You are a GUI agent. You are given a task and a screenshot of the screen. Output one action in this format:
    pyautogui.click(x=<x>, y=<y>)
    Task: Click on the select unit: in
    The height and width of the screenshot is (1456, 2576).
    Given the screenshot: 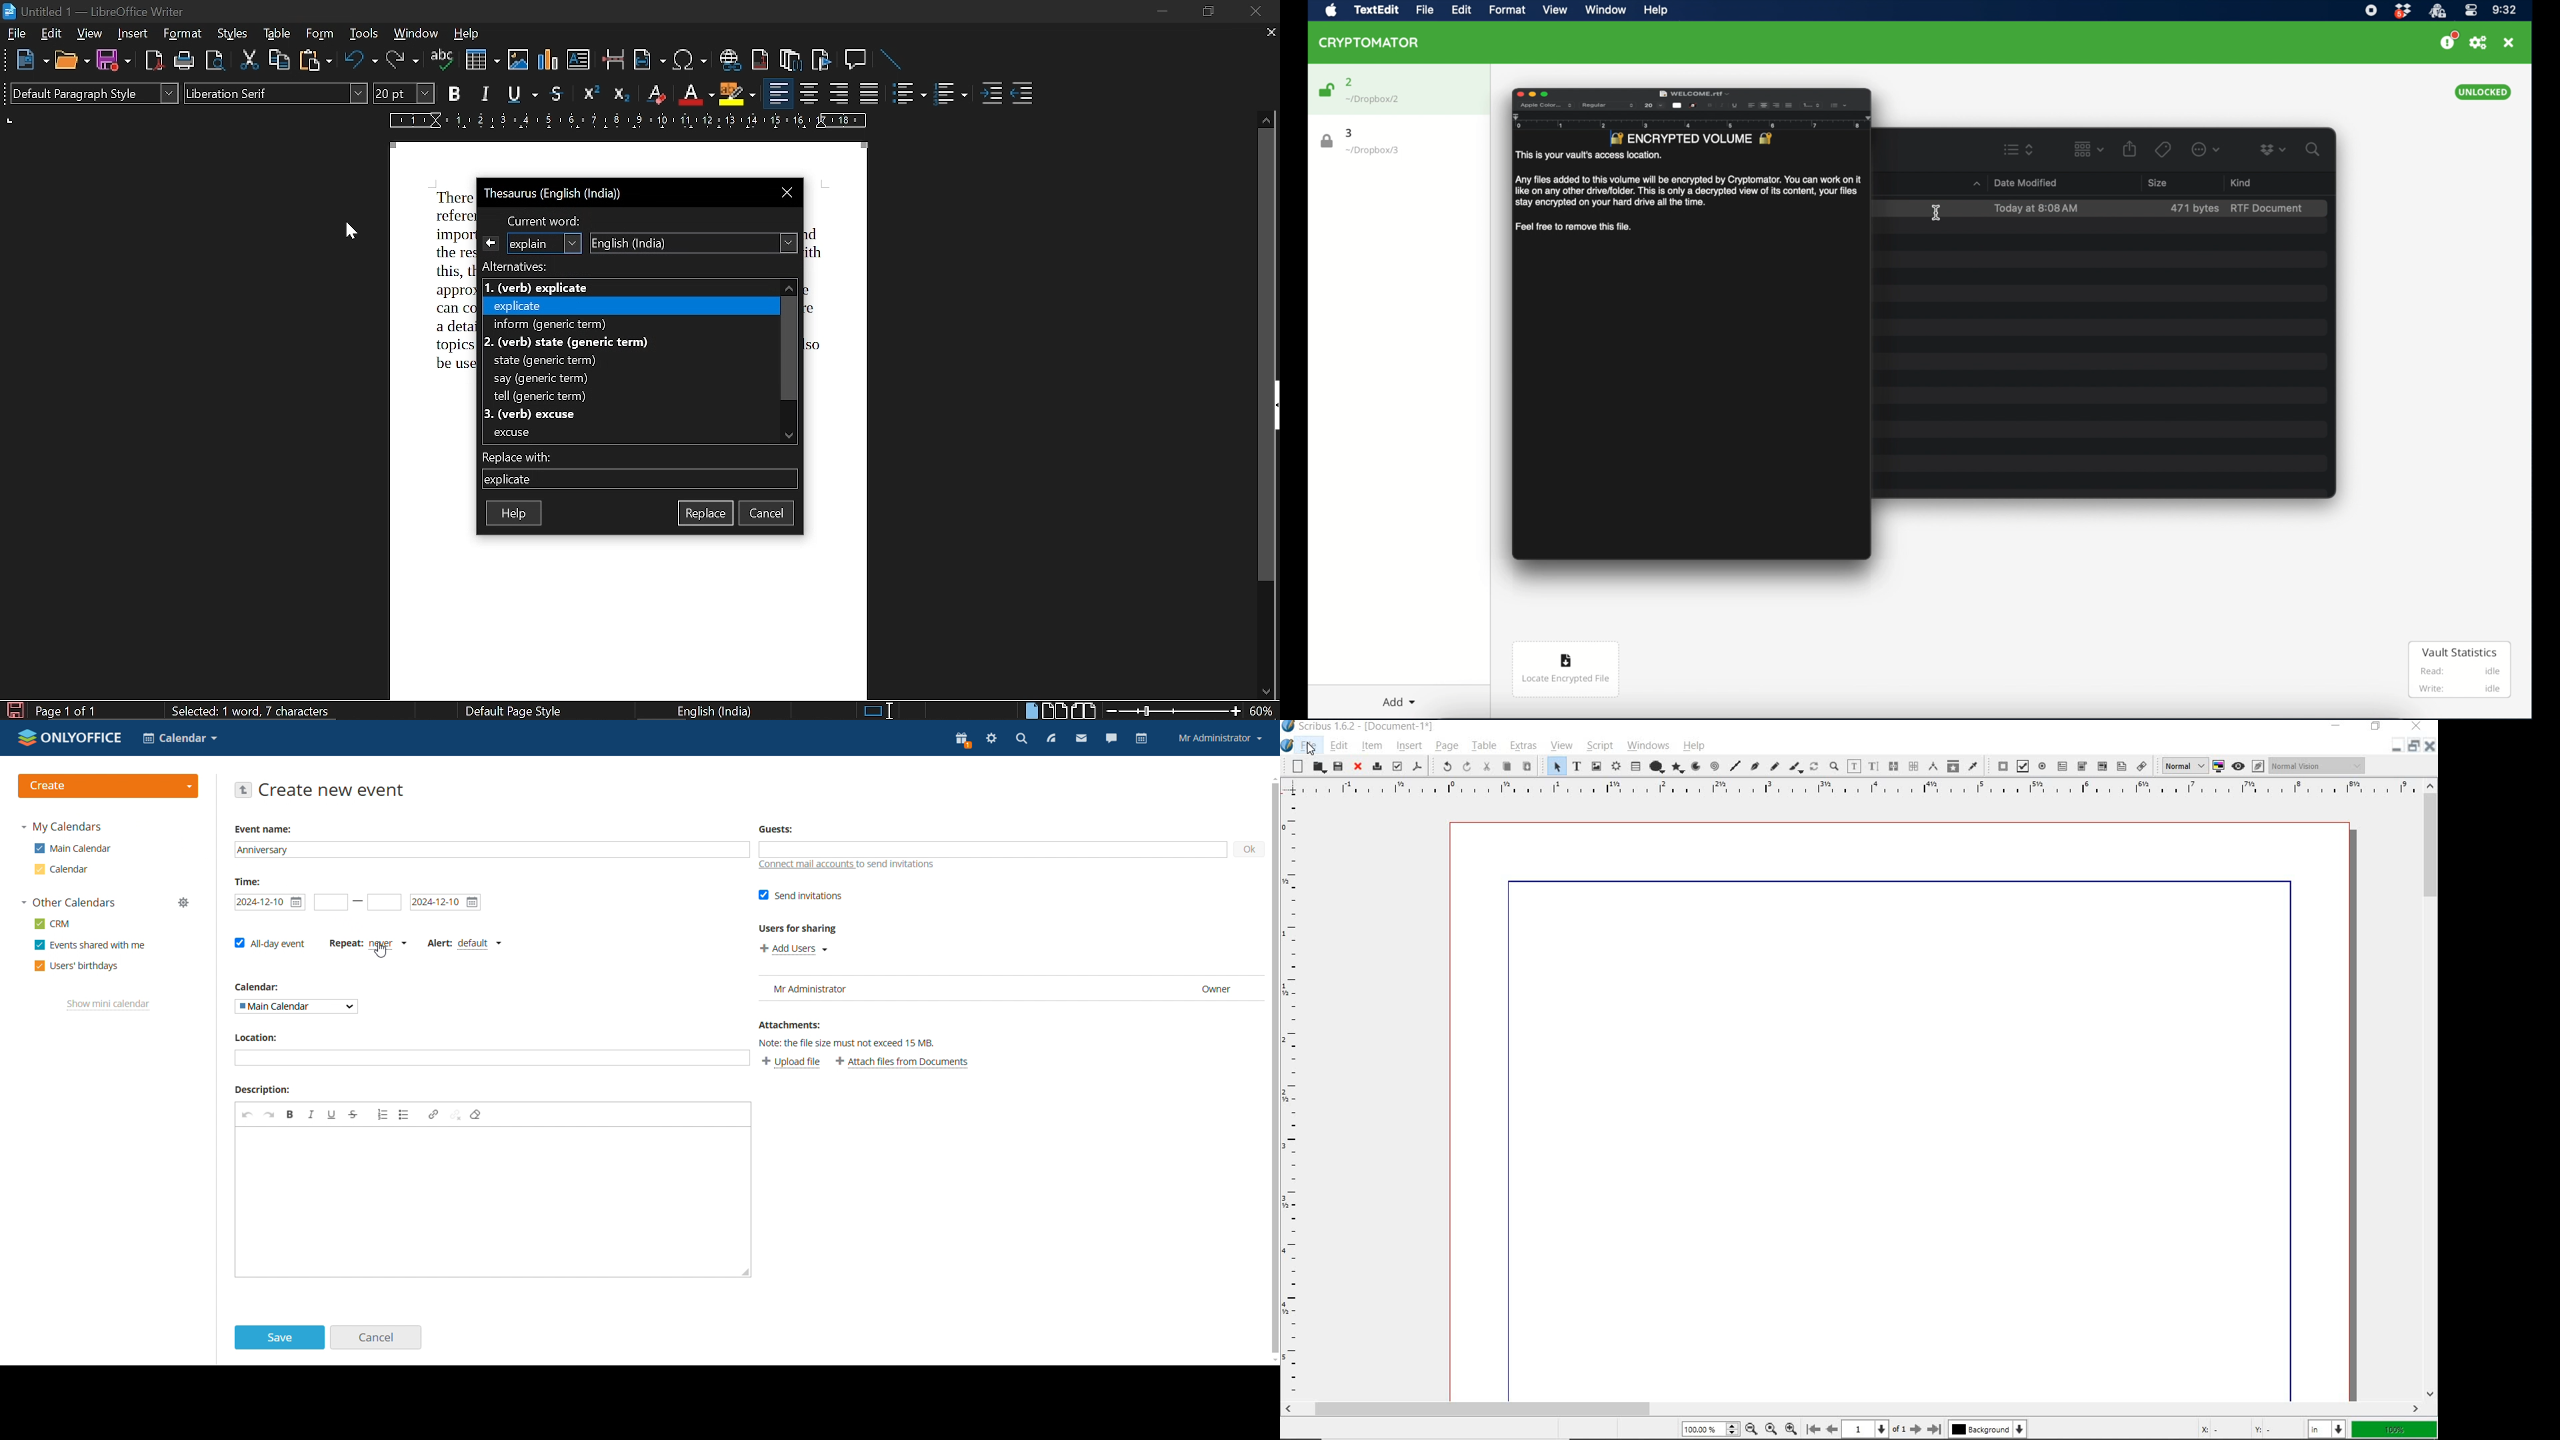 What is the action you would take?
    pyautogui.click(x=2329, y=1430)
    